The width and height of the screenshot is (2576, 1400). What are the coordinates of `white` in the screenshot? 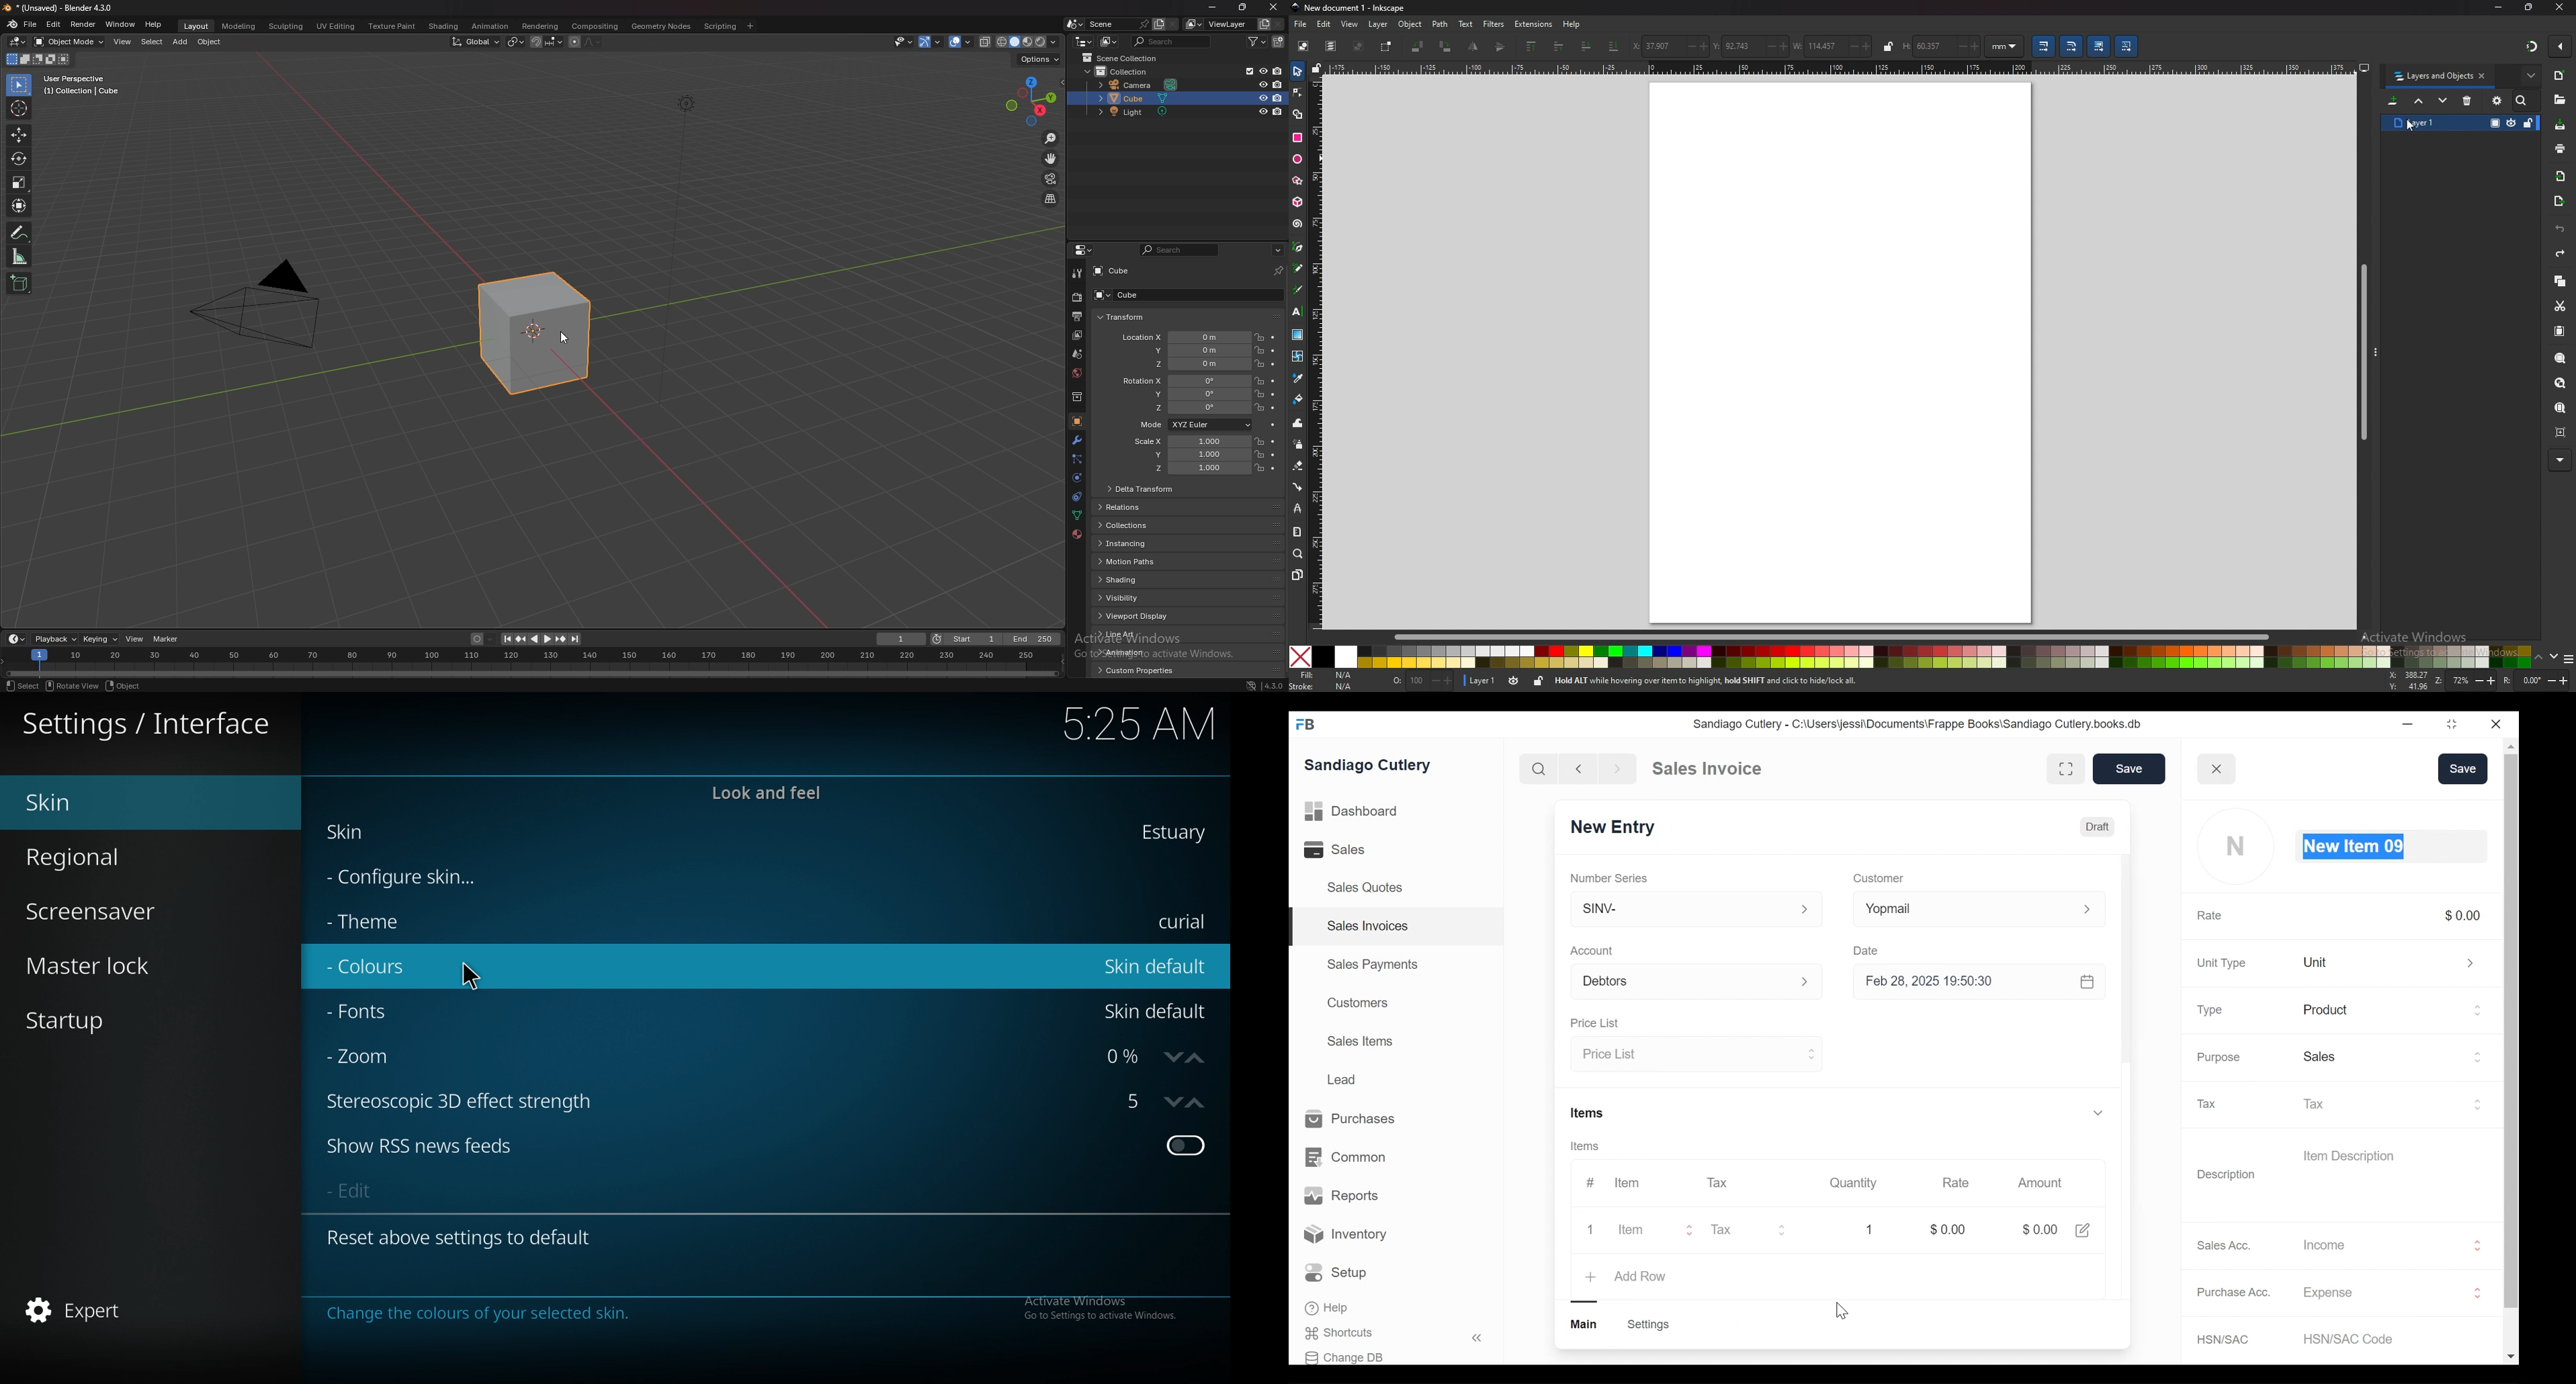 It's located at (1346, 657).